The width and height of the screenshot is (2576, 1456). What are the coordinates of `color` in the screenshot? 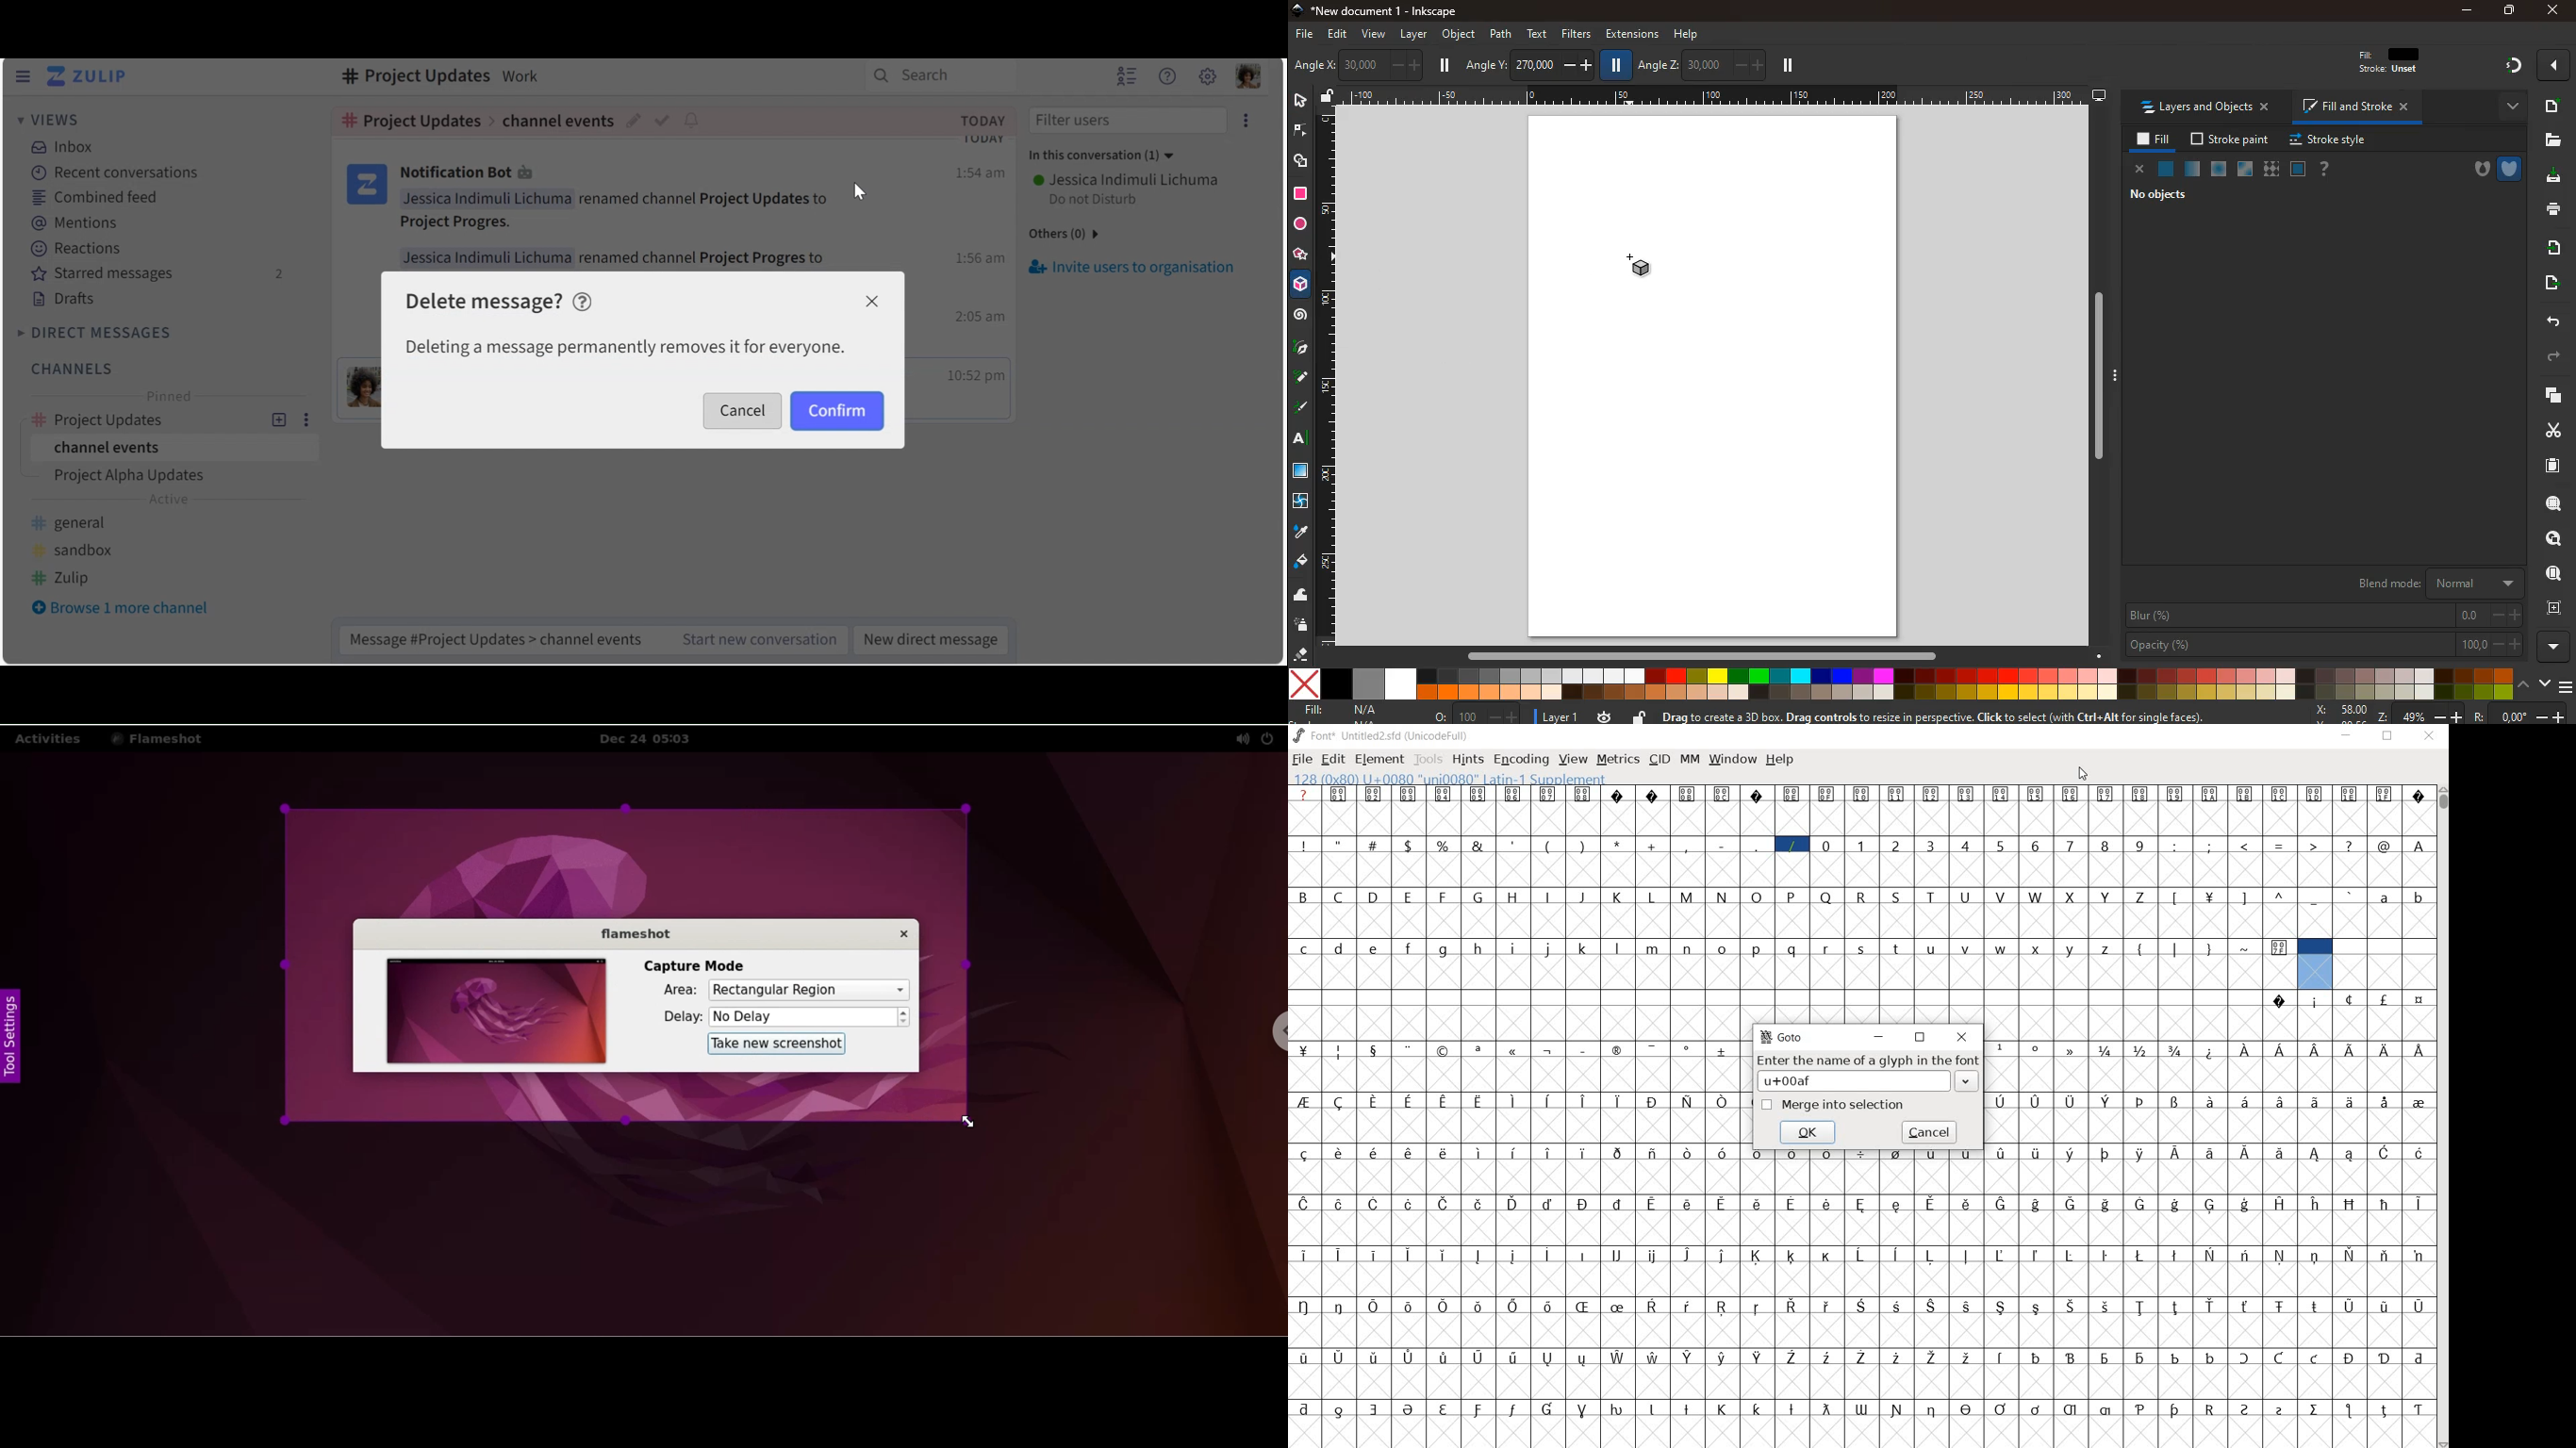 It's located at (1900, 684).